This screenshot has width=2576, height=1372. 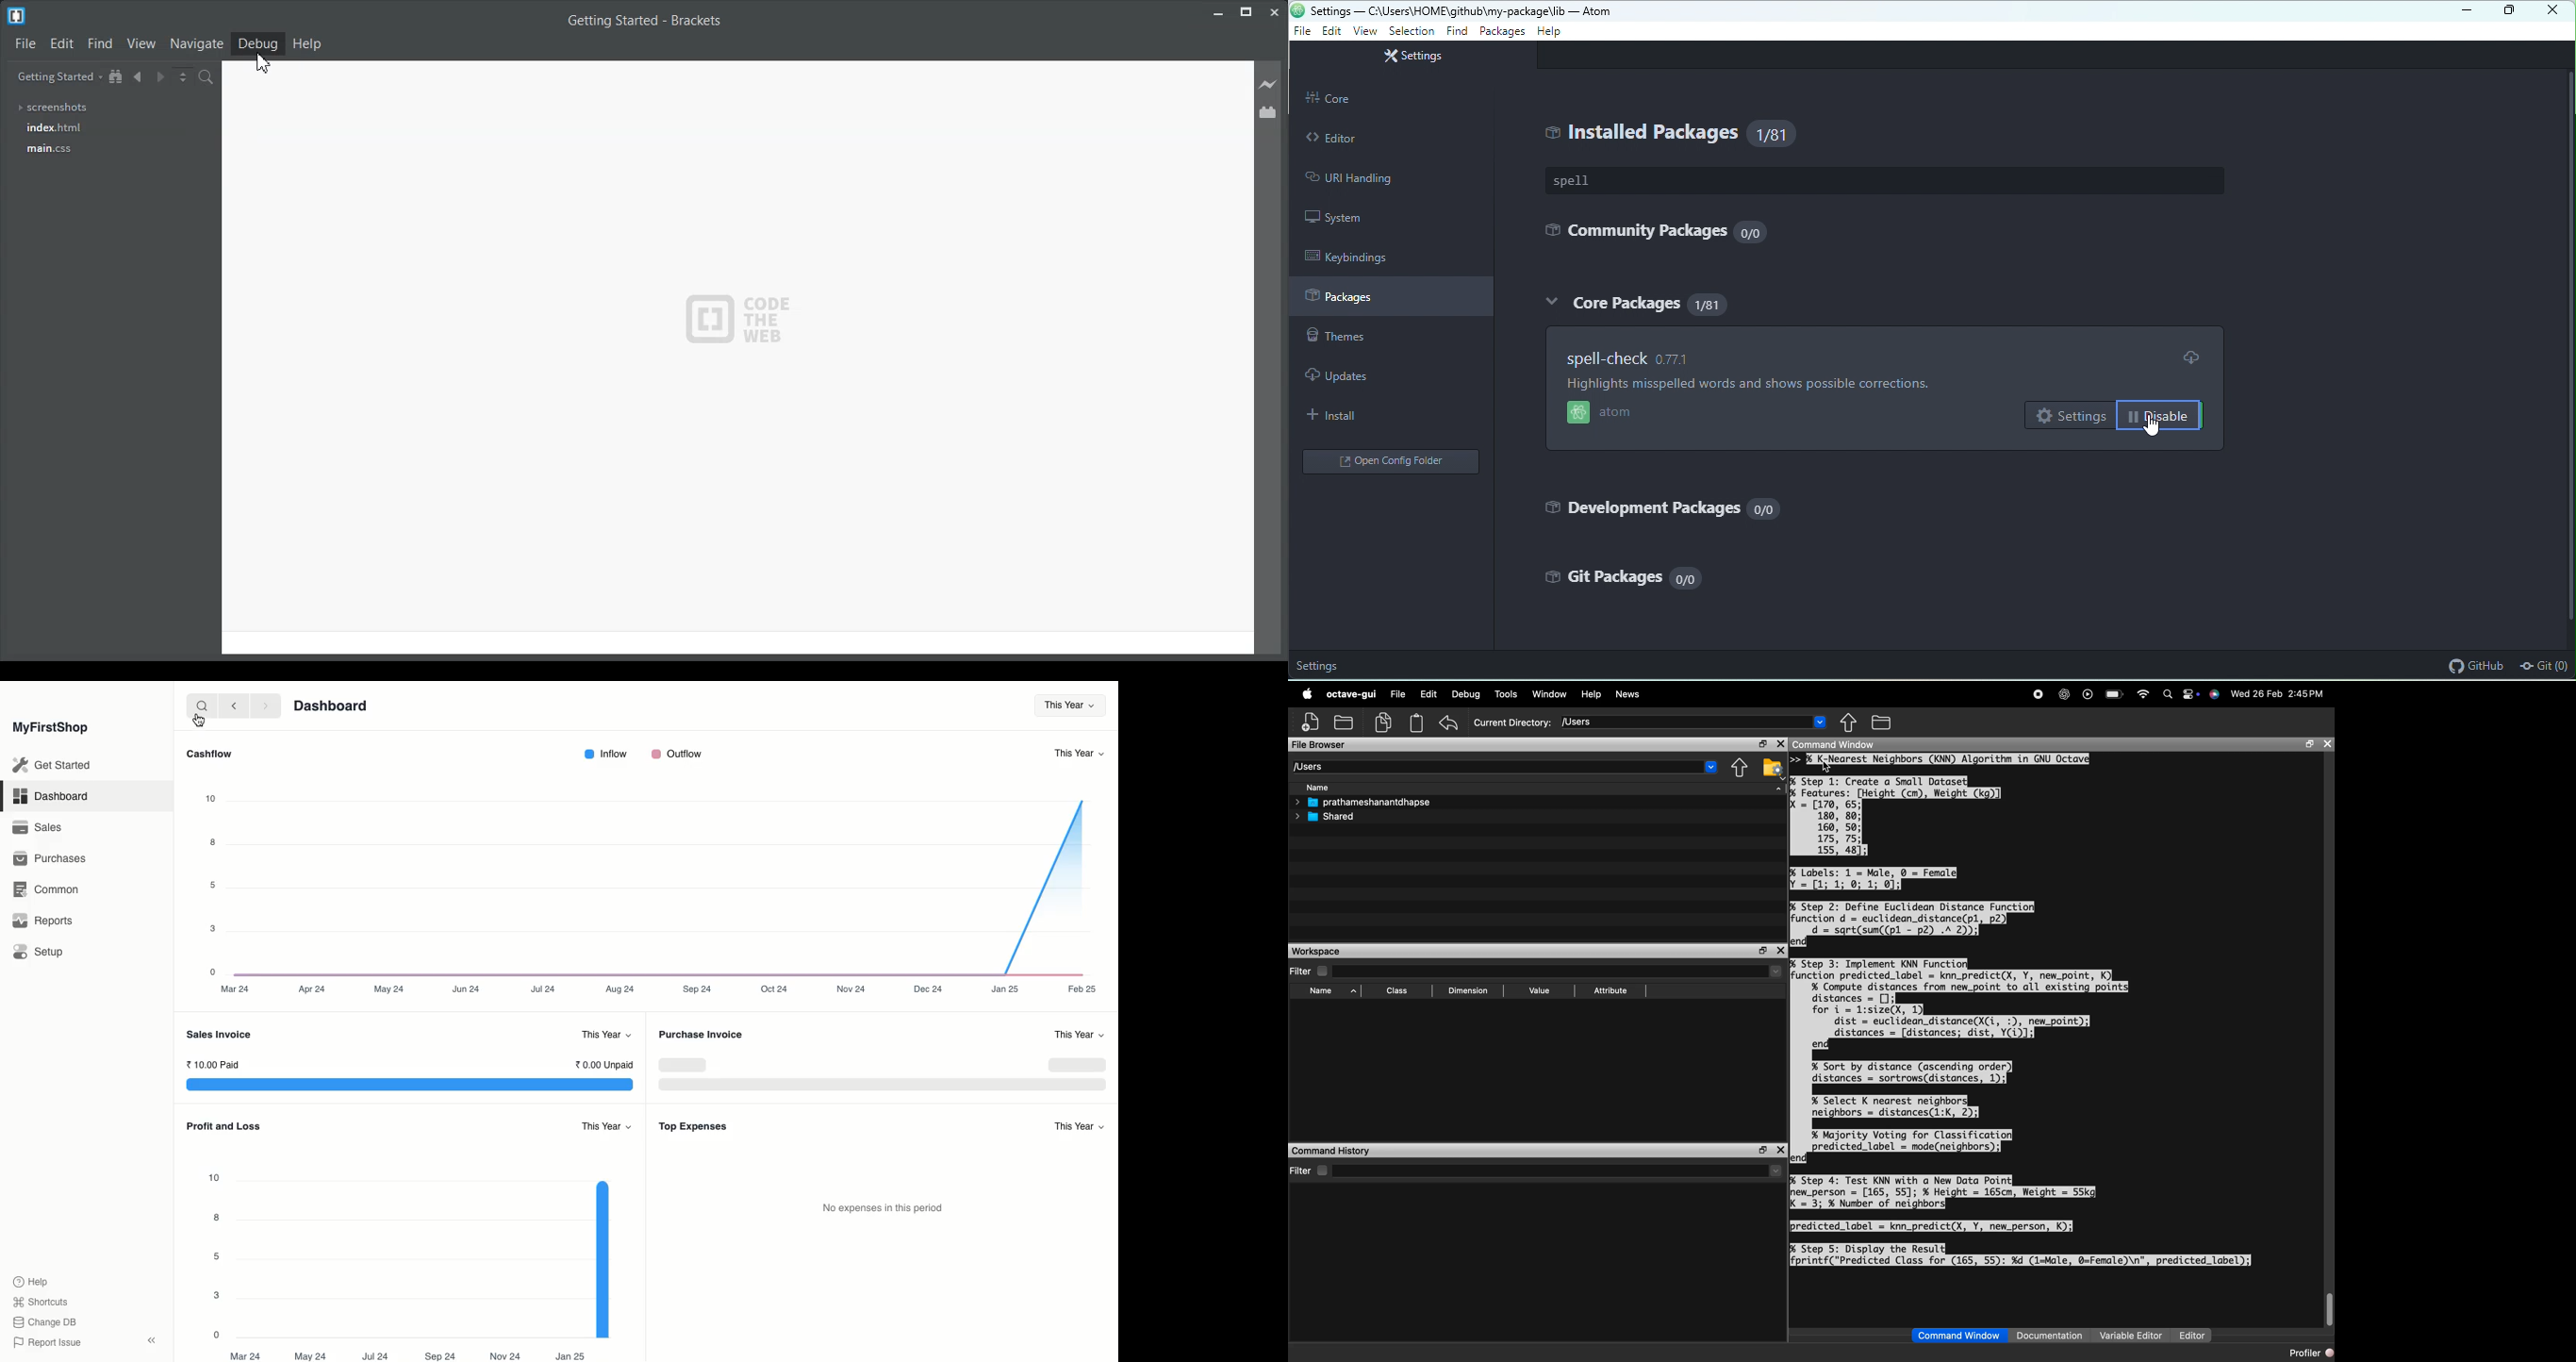 What do you see at coordinates (194, 721) in the screenshot?
I see `cursor` at bounding box center [194, 721].